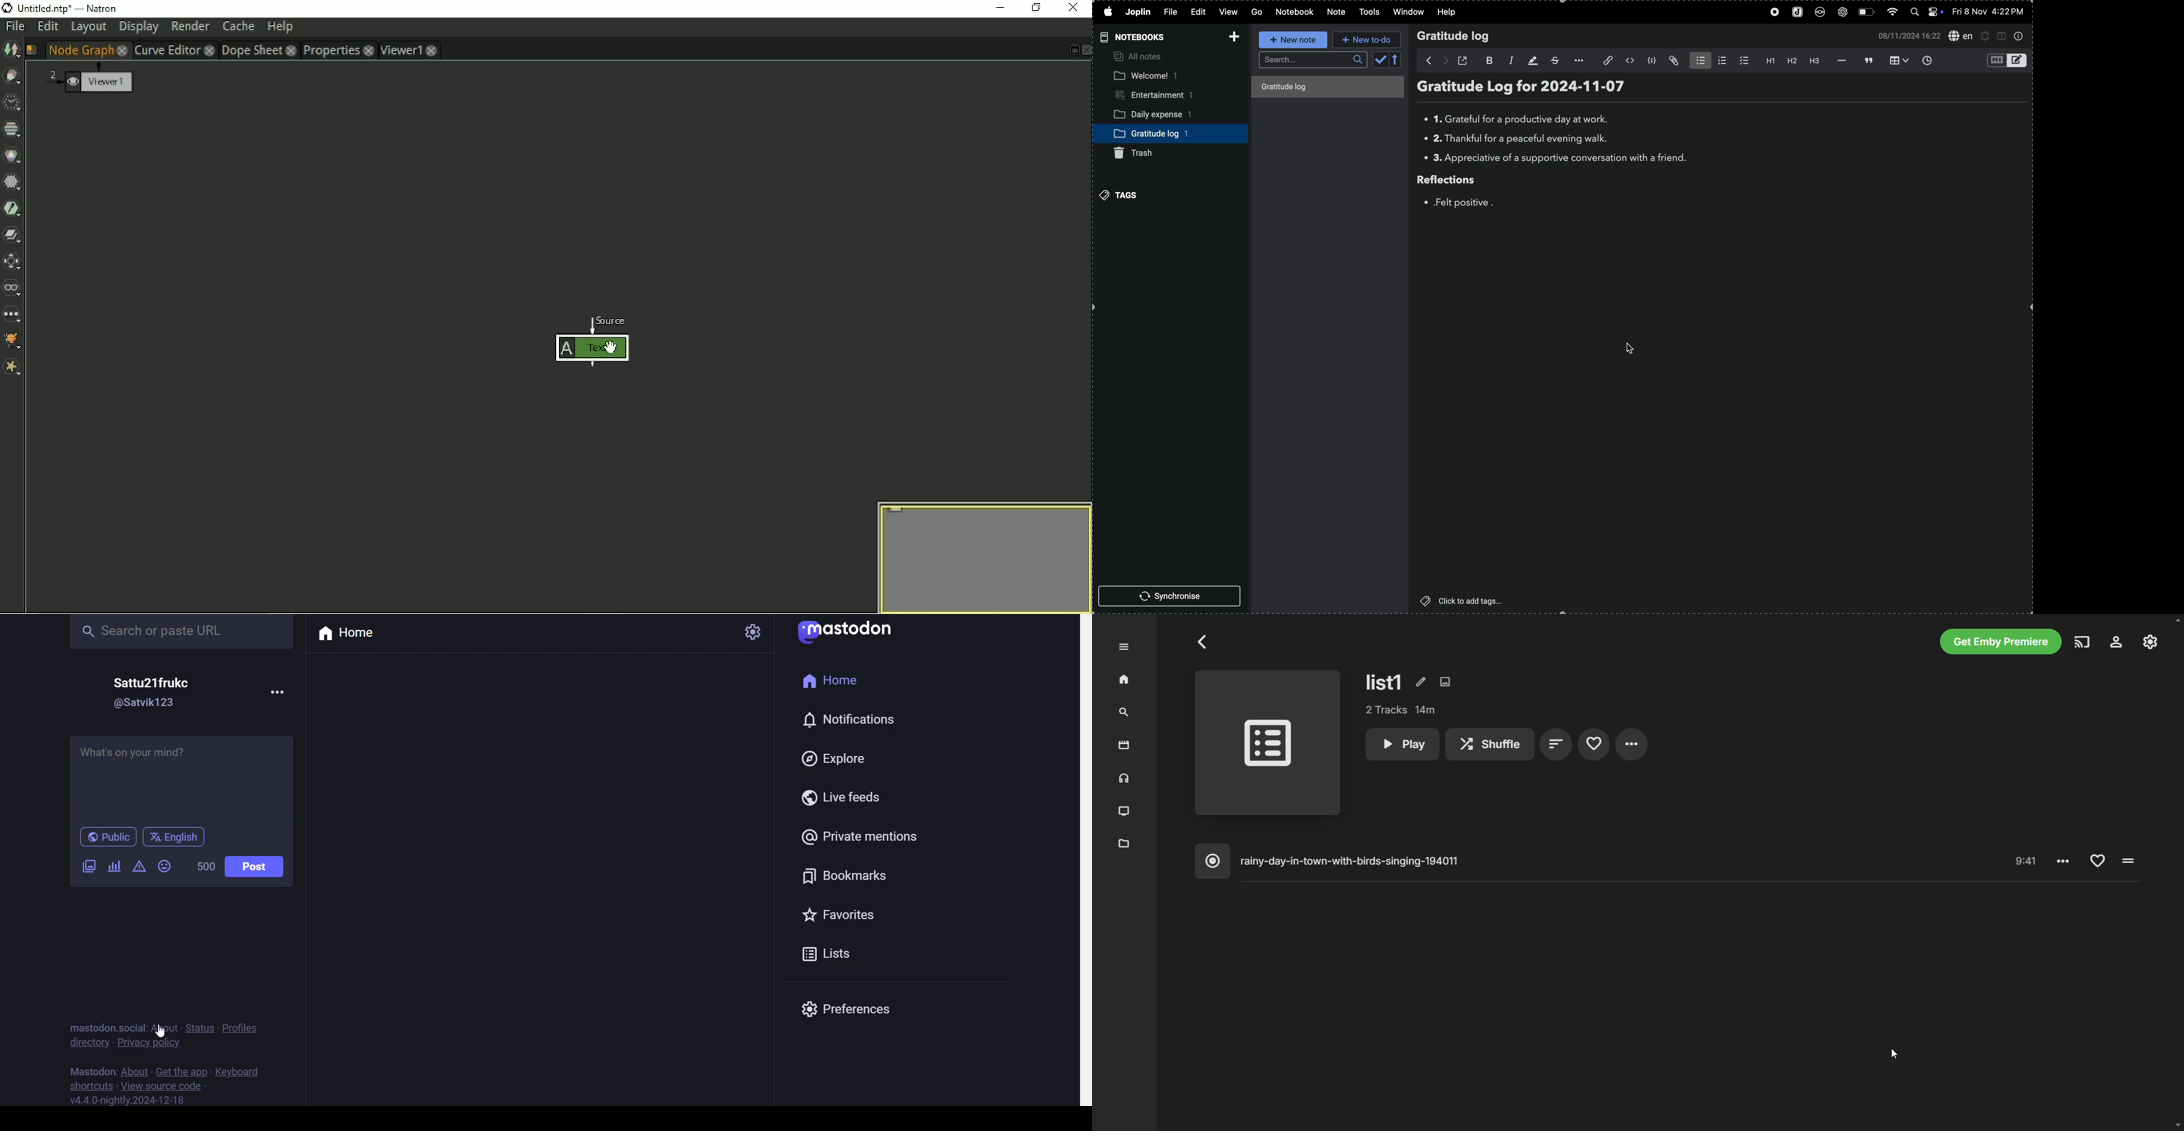 The width and height of the screenshot is (2184, 1148). What do you see at coordinates (2026, 861) in the screenshot?
I see `Time` at bounding box center [2026, 861].